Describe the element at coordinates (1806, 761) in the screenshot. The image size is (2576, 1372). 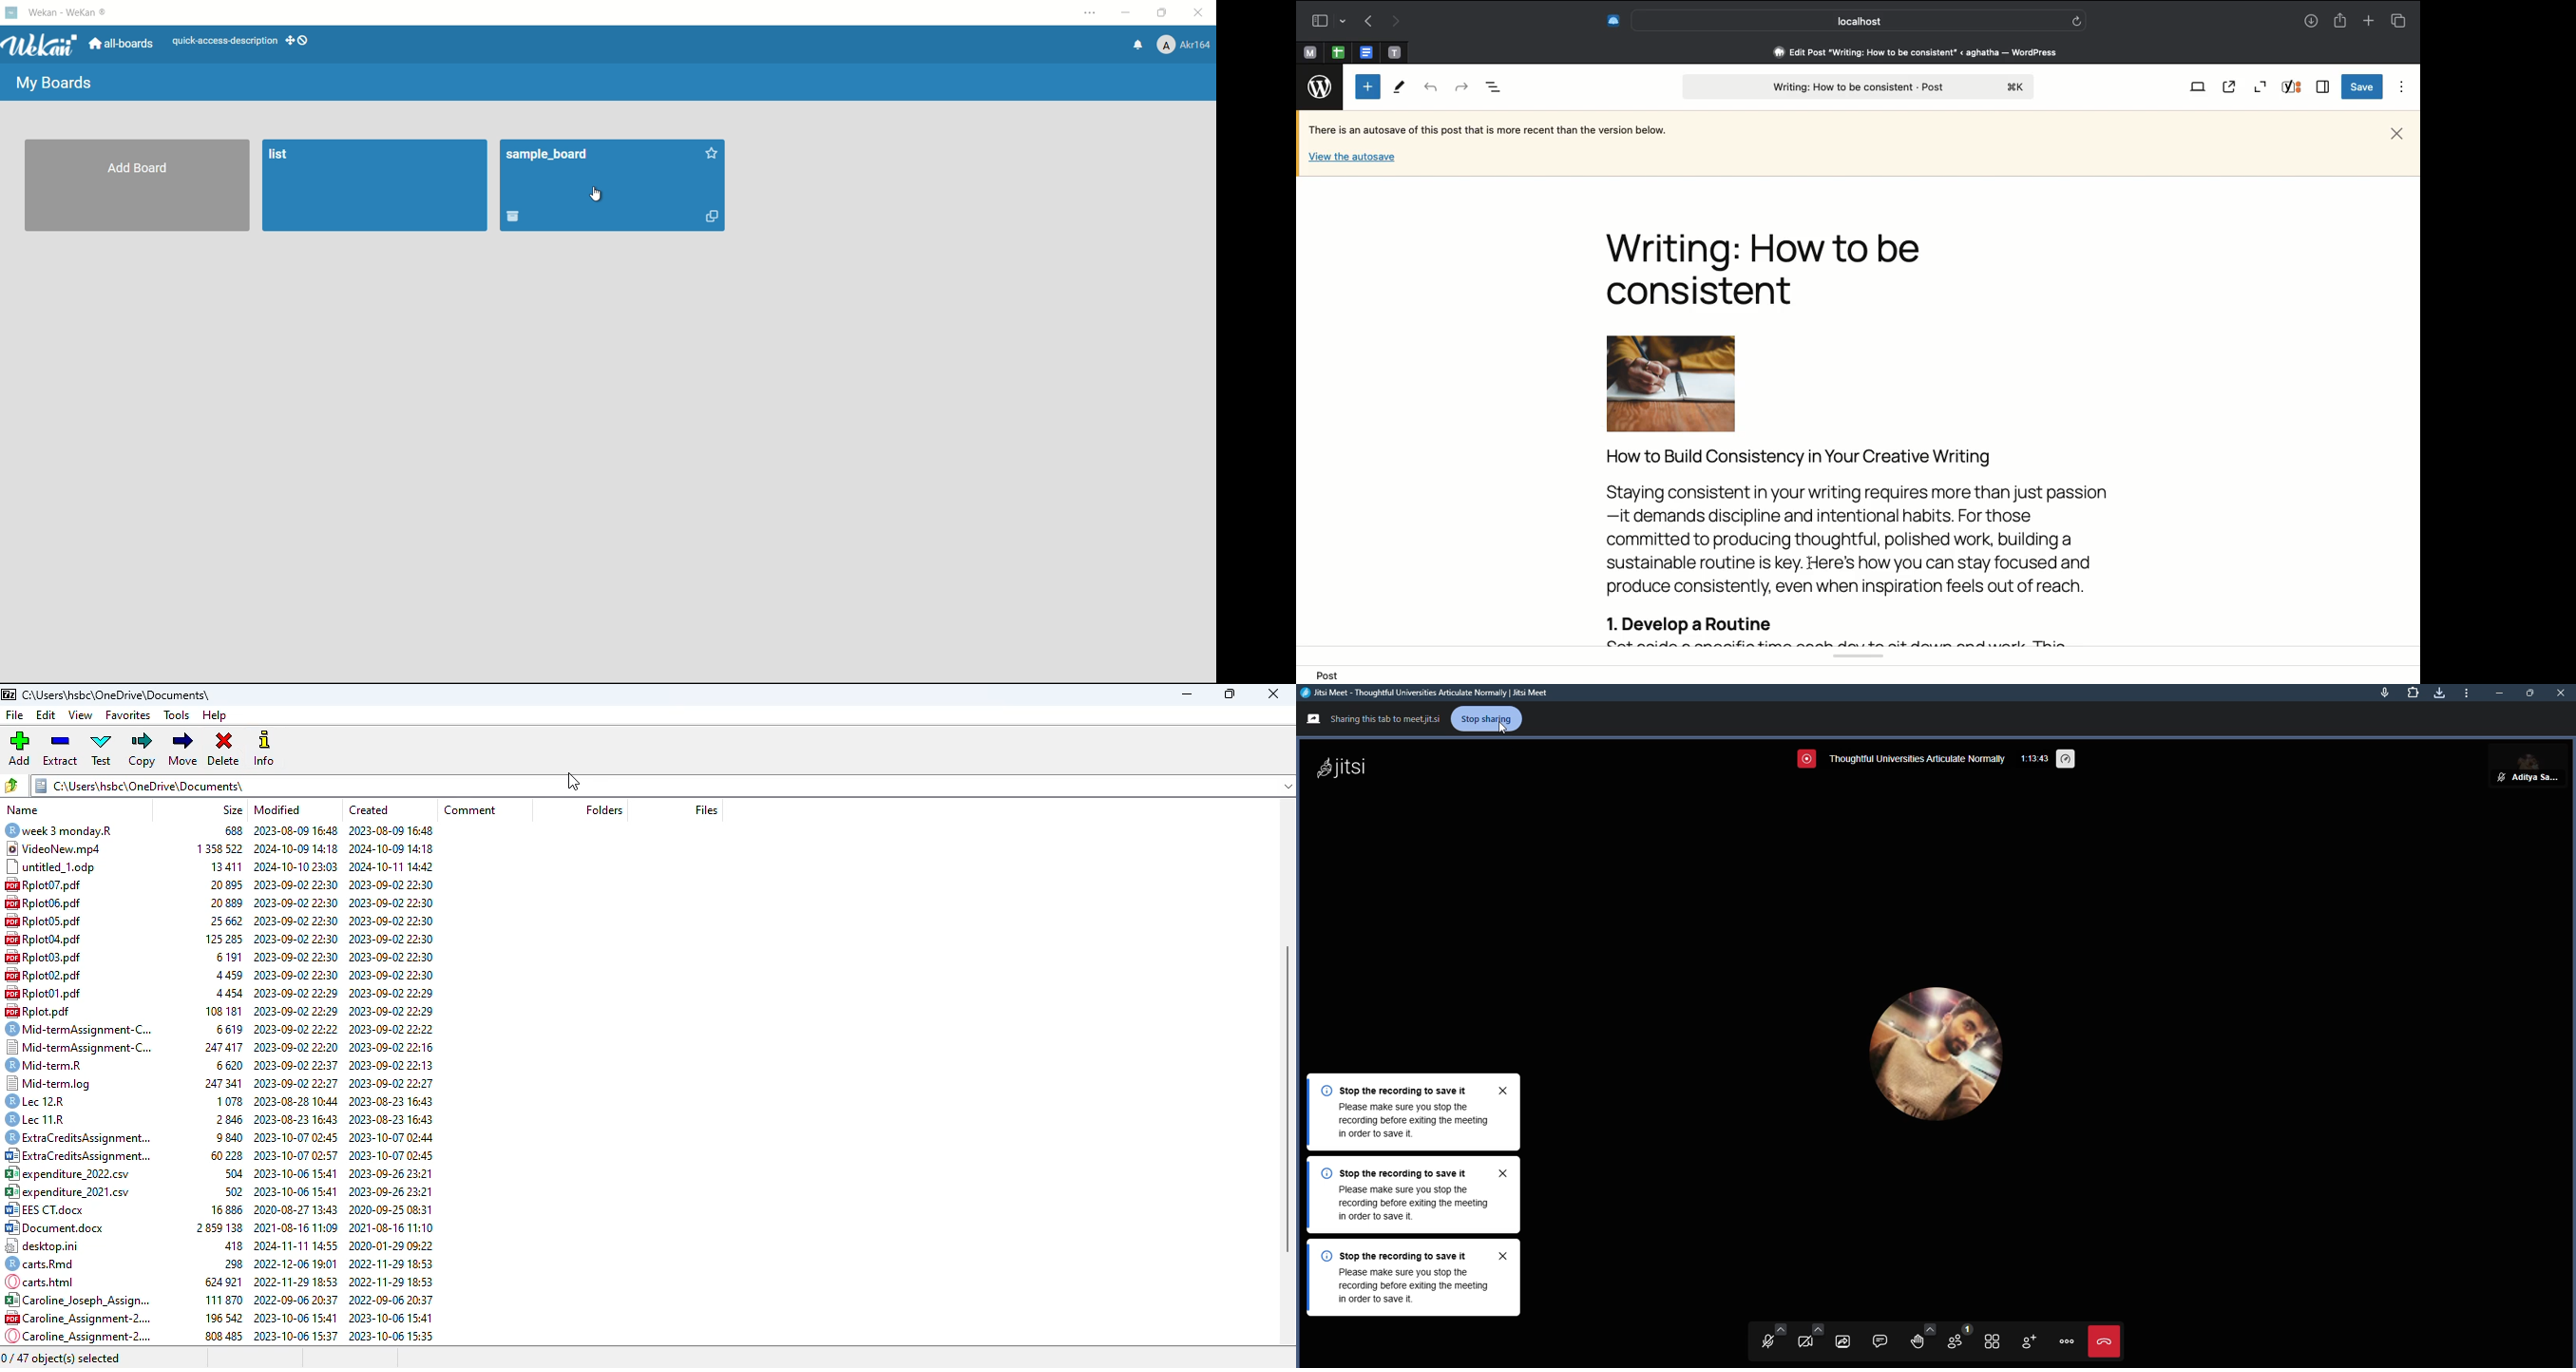
I see `screen recording` at that location.